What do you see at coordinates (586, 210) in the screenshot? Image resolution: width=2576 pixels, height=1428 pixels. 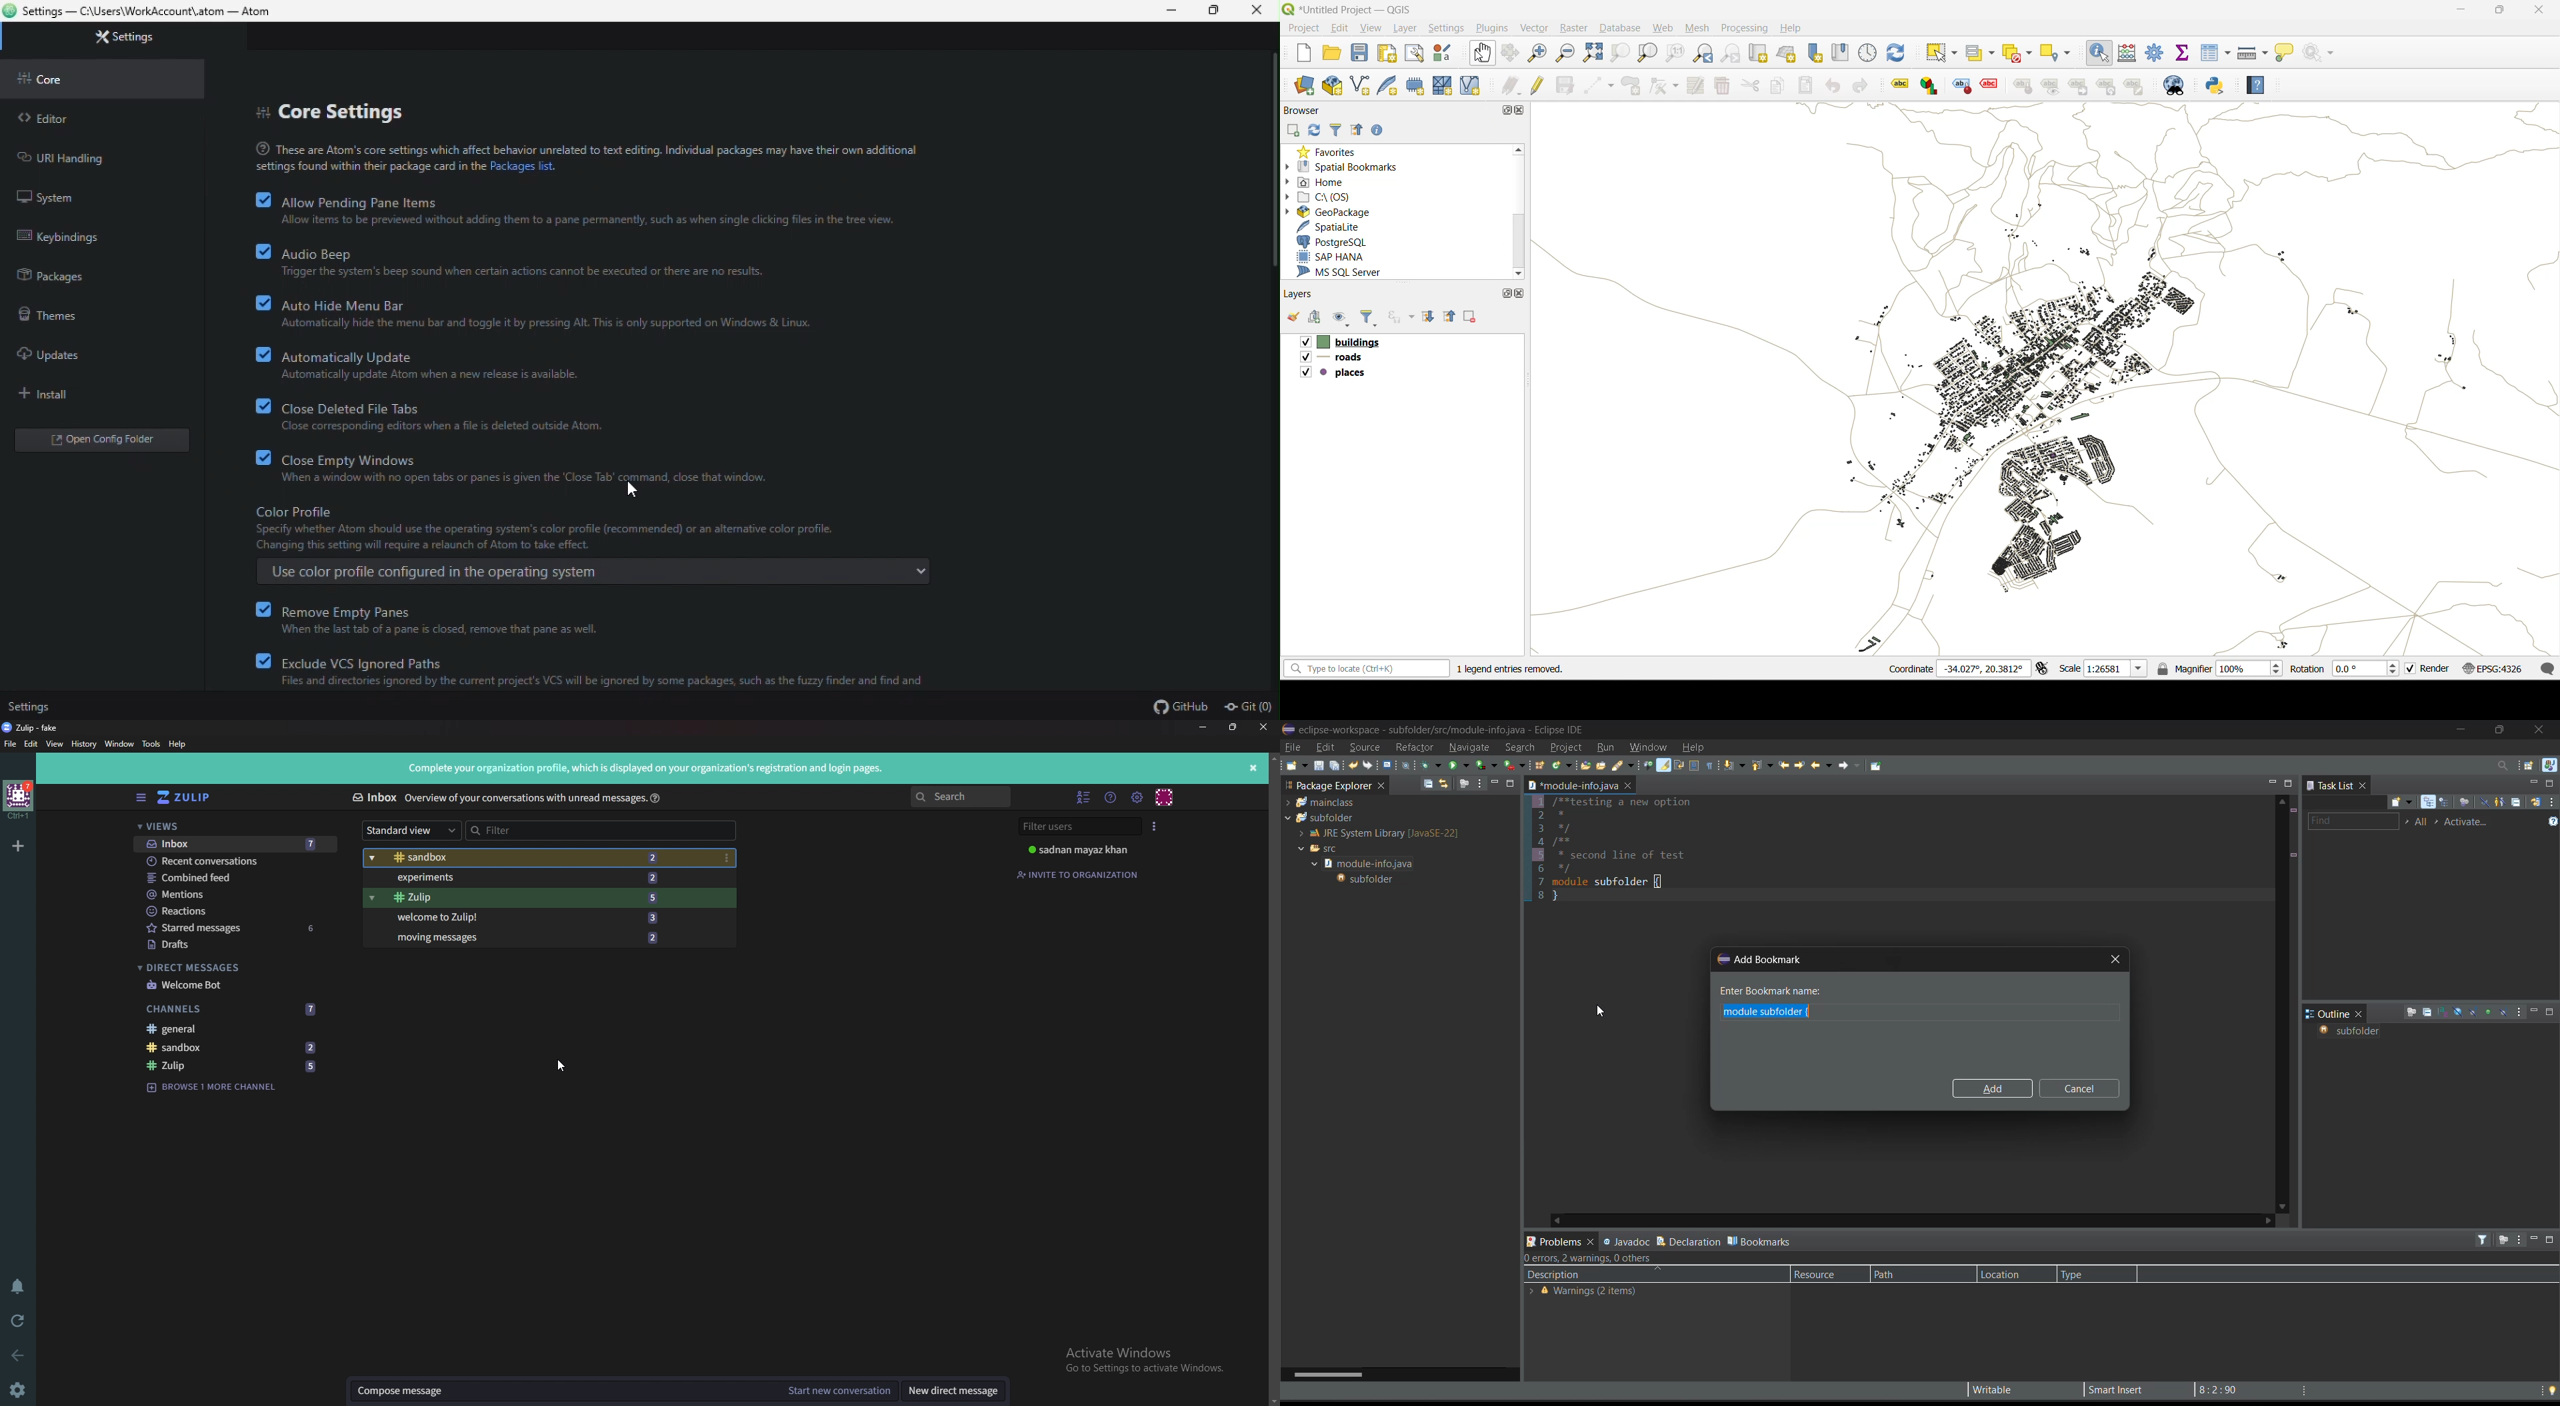 I see `allow pending pane items` at bounding box center [586, 210].